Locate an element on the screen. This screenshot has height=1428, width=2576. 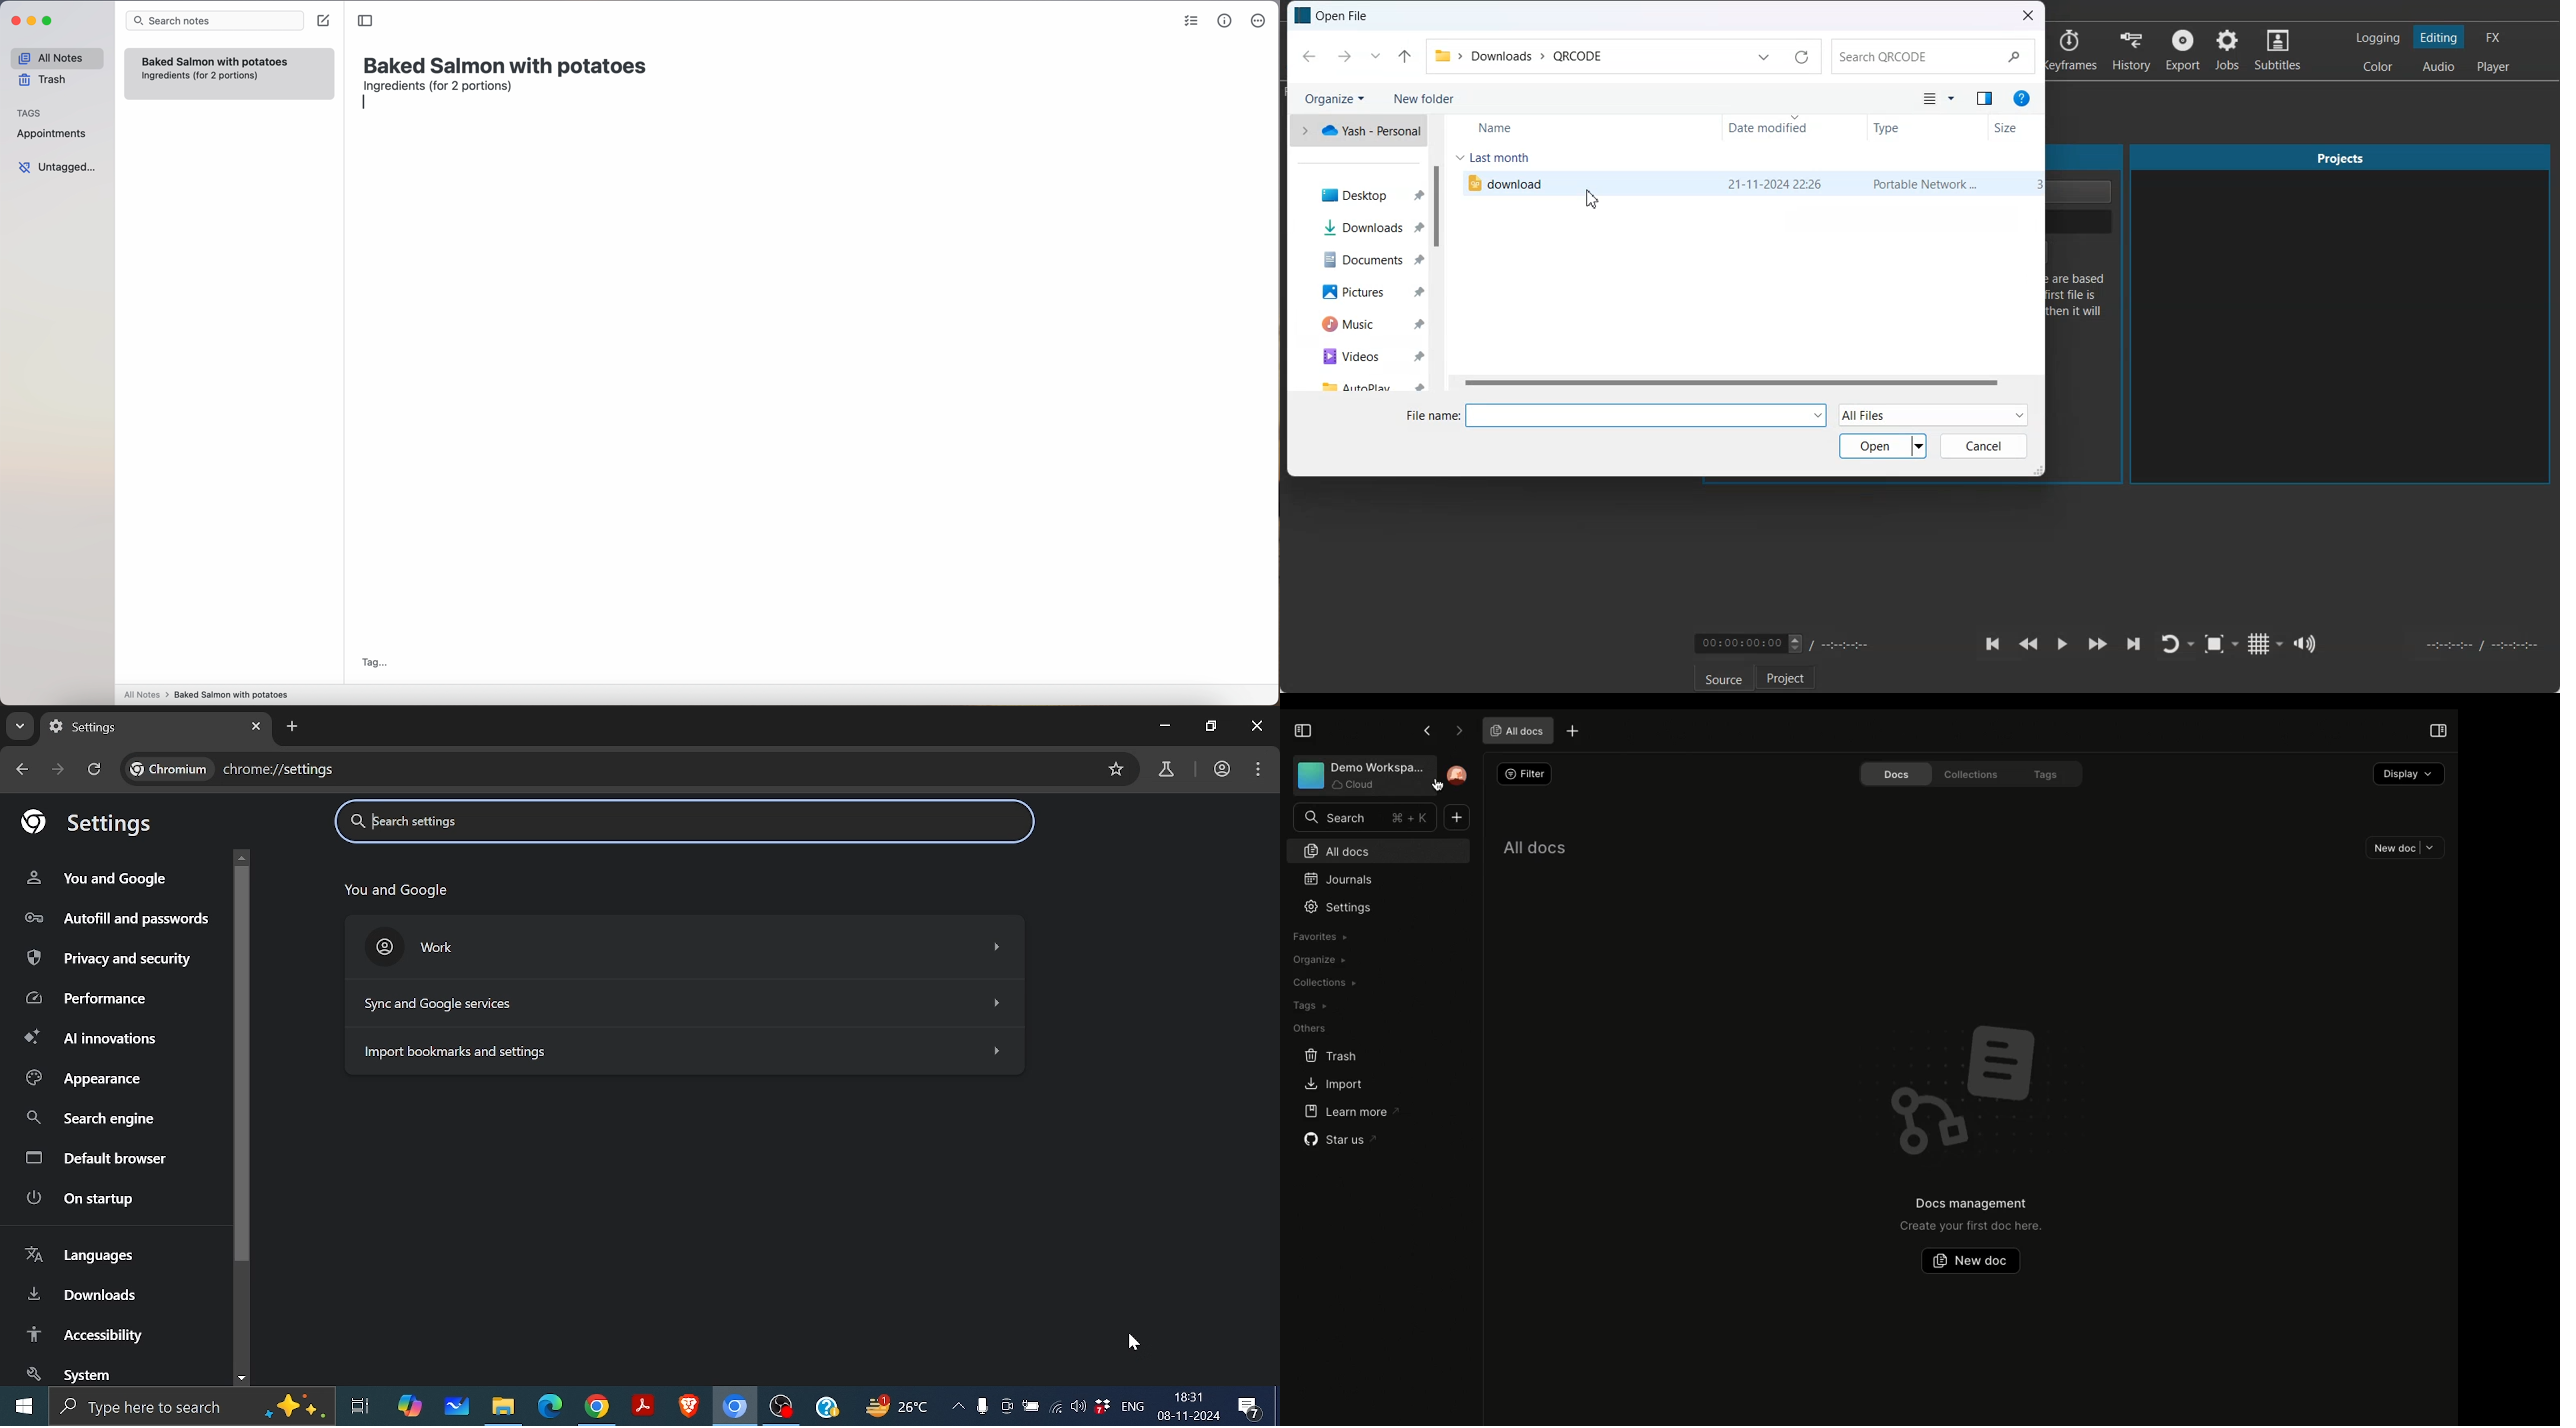
Text is located at coordinates (2079, 303).